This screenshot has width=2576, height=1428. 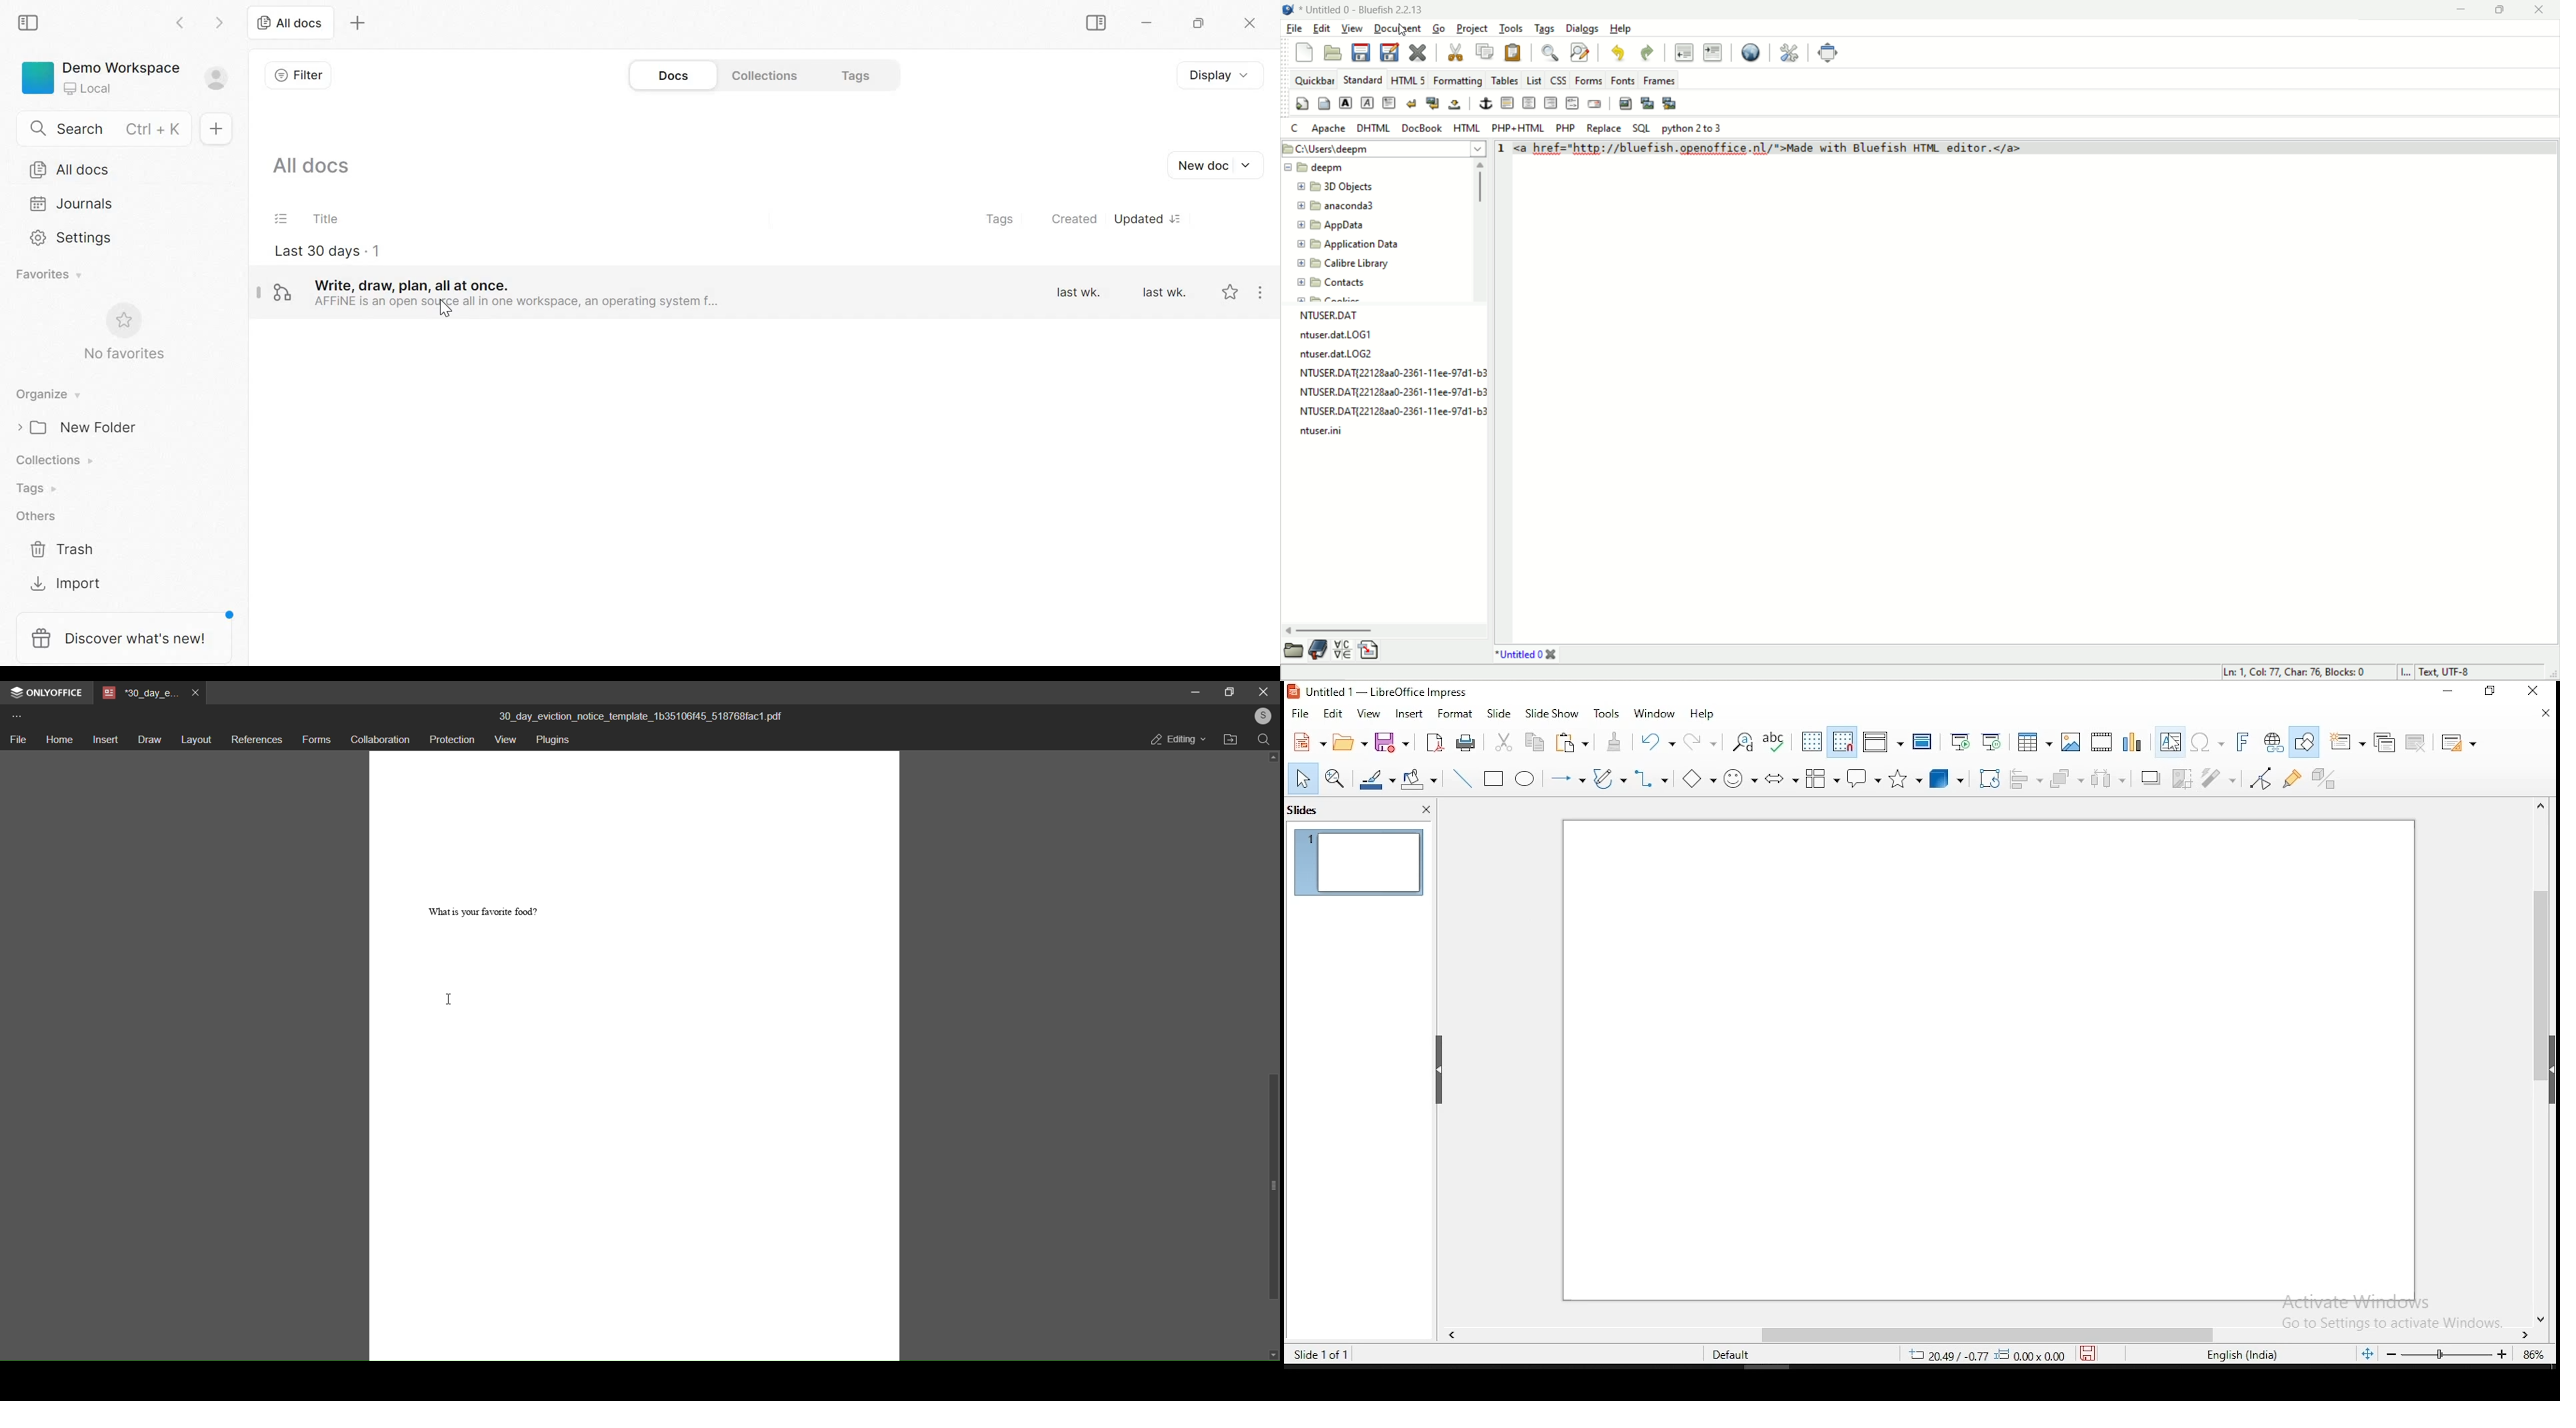 I want to click on block arrows, so click(x=1782, y=780).